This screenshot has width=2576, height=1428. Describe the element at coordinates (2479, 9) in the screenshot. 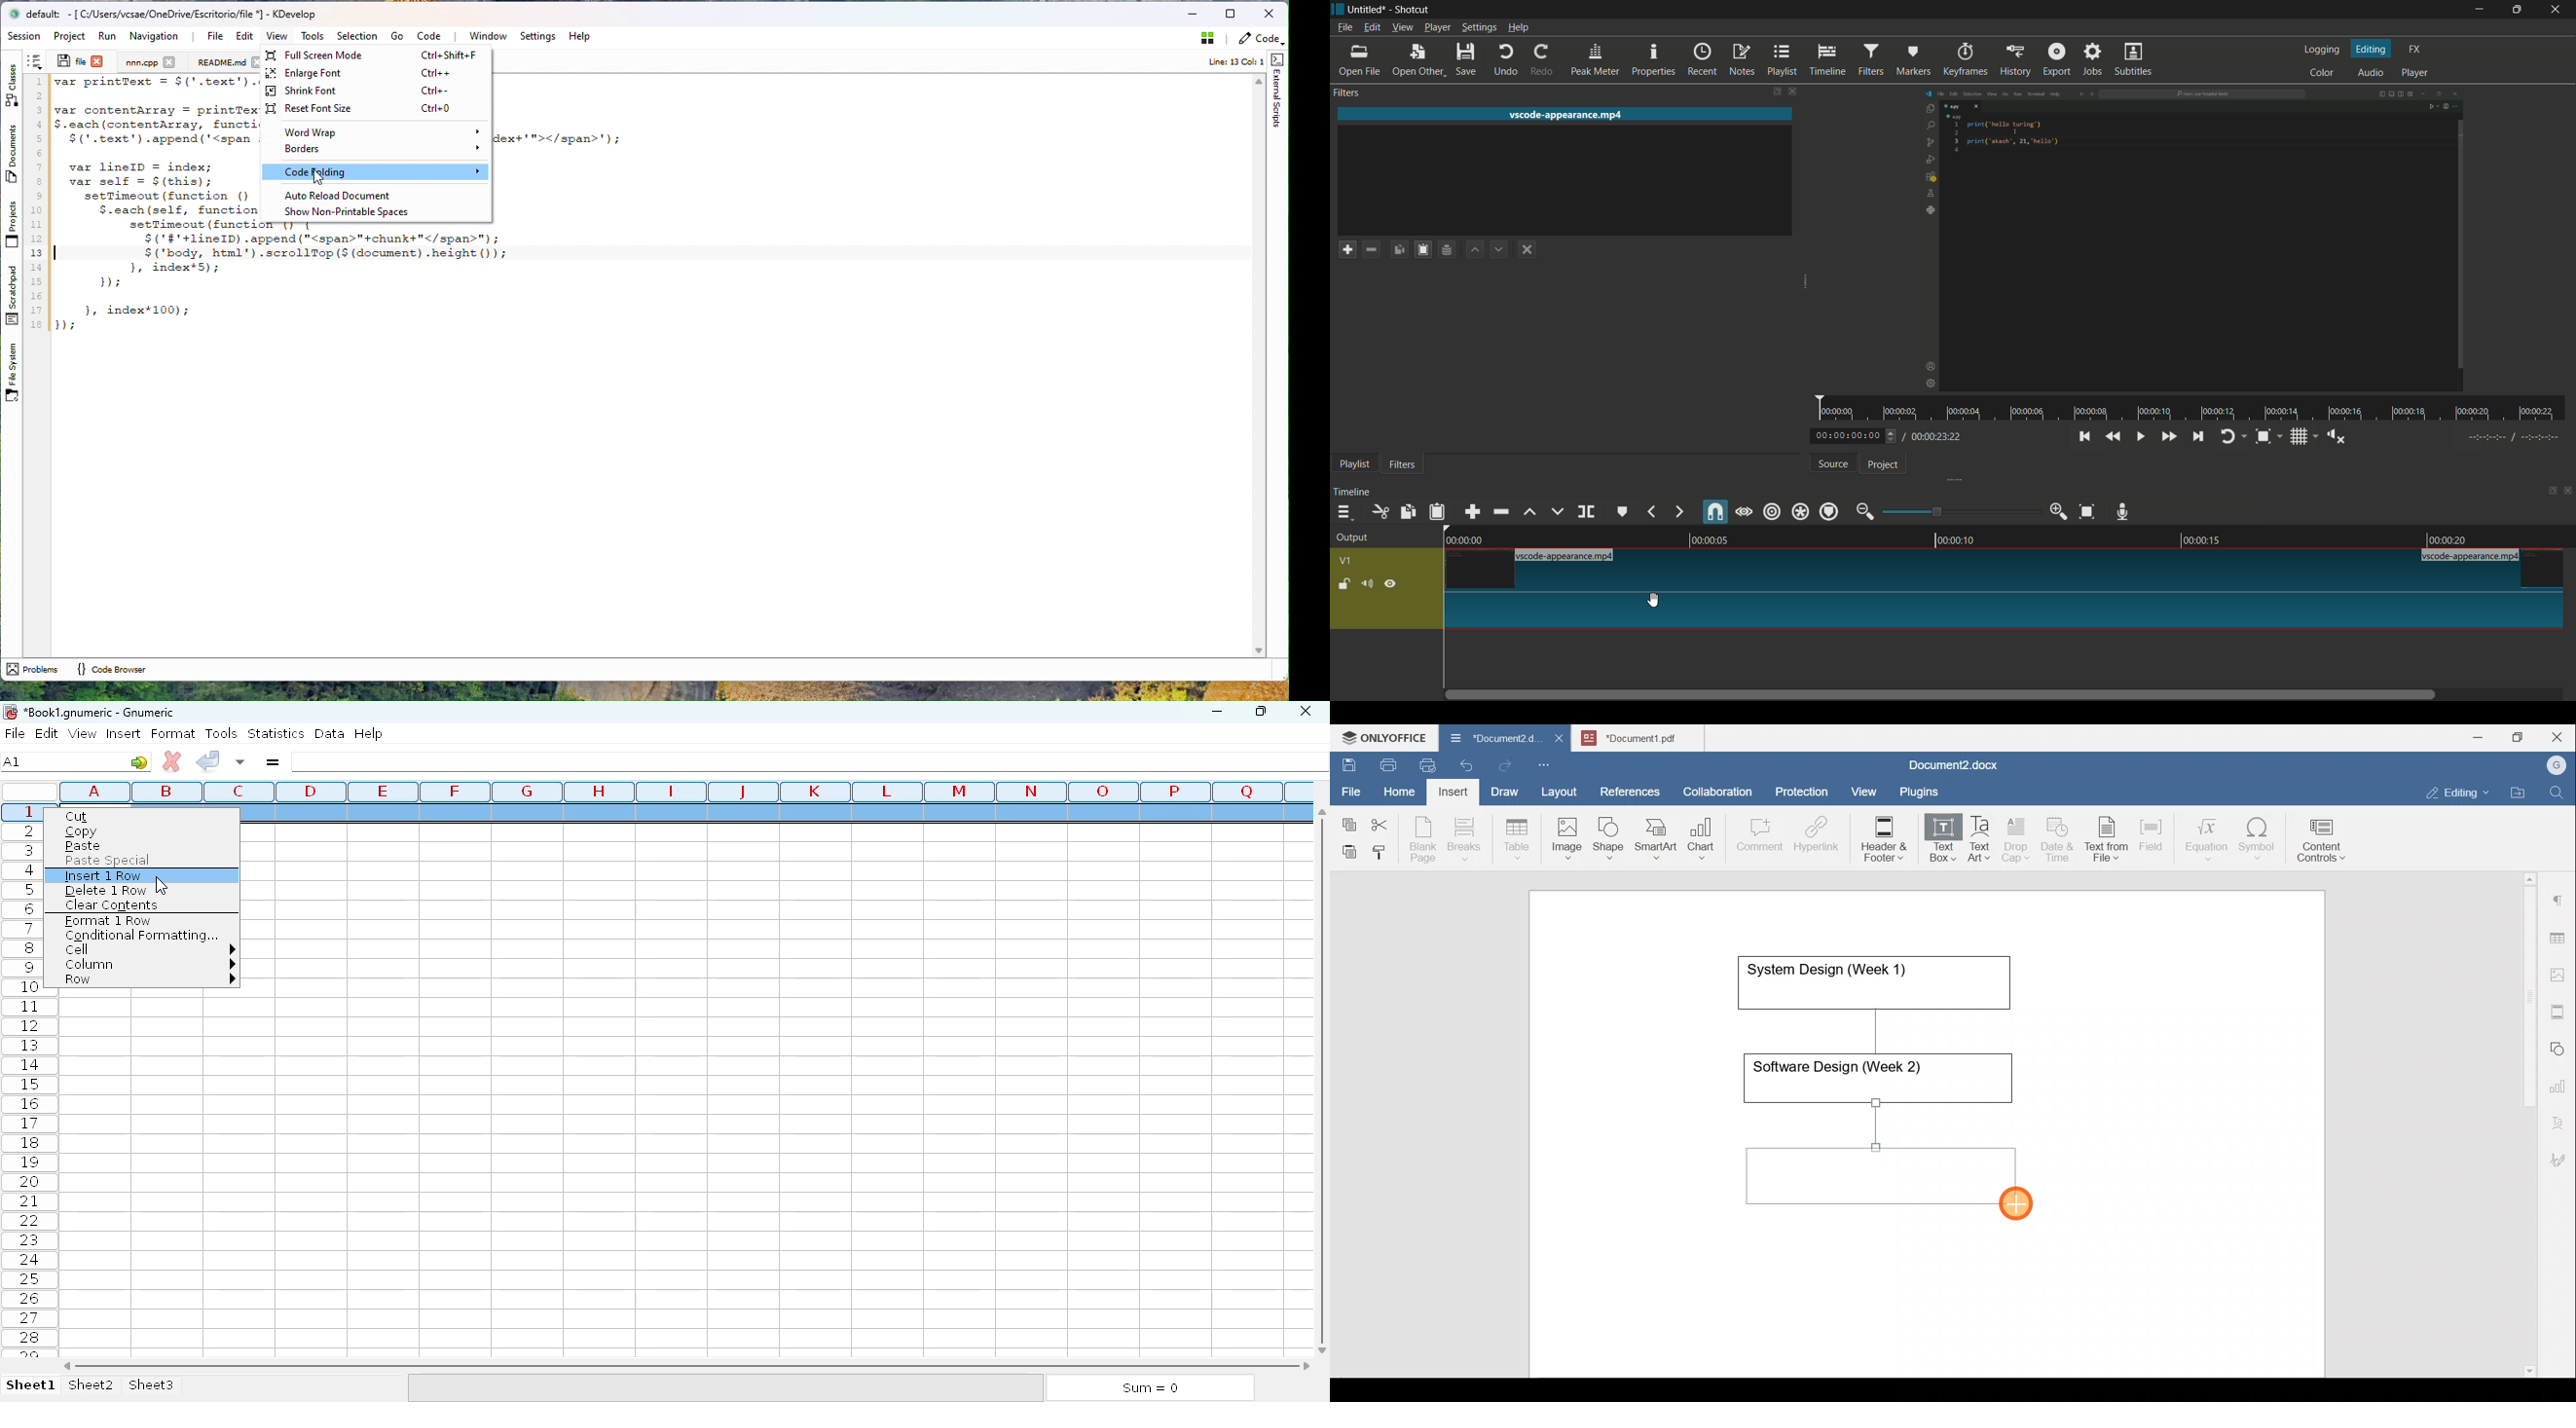

I see `minimize` at that location.